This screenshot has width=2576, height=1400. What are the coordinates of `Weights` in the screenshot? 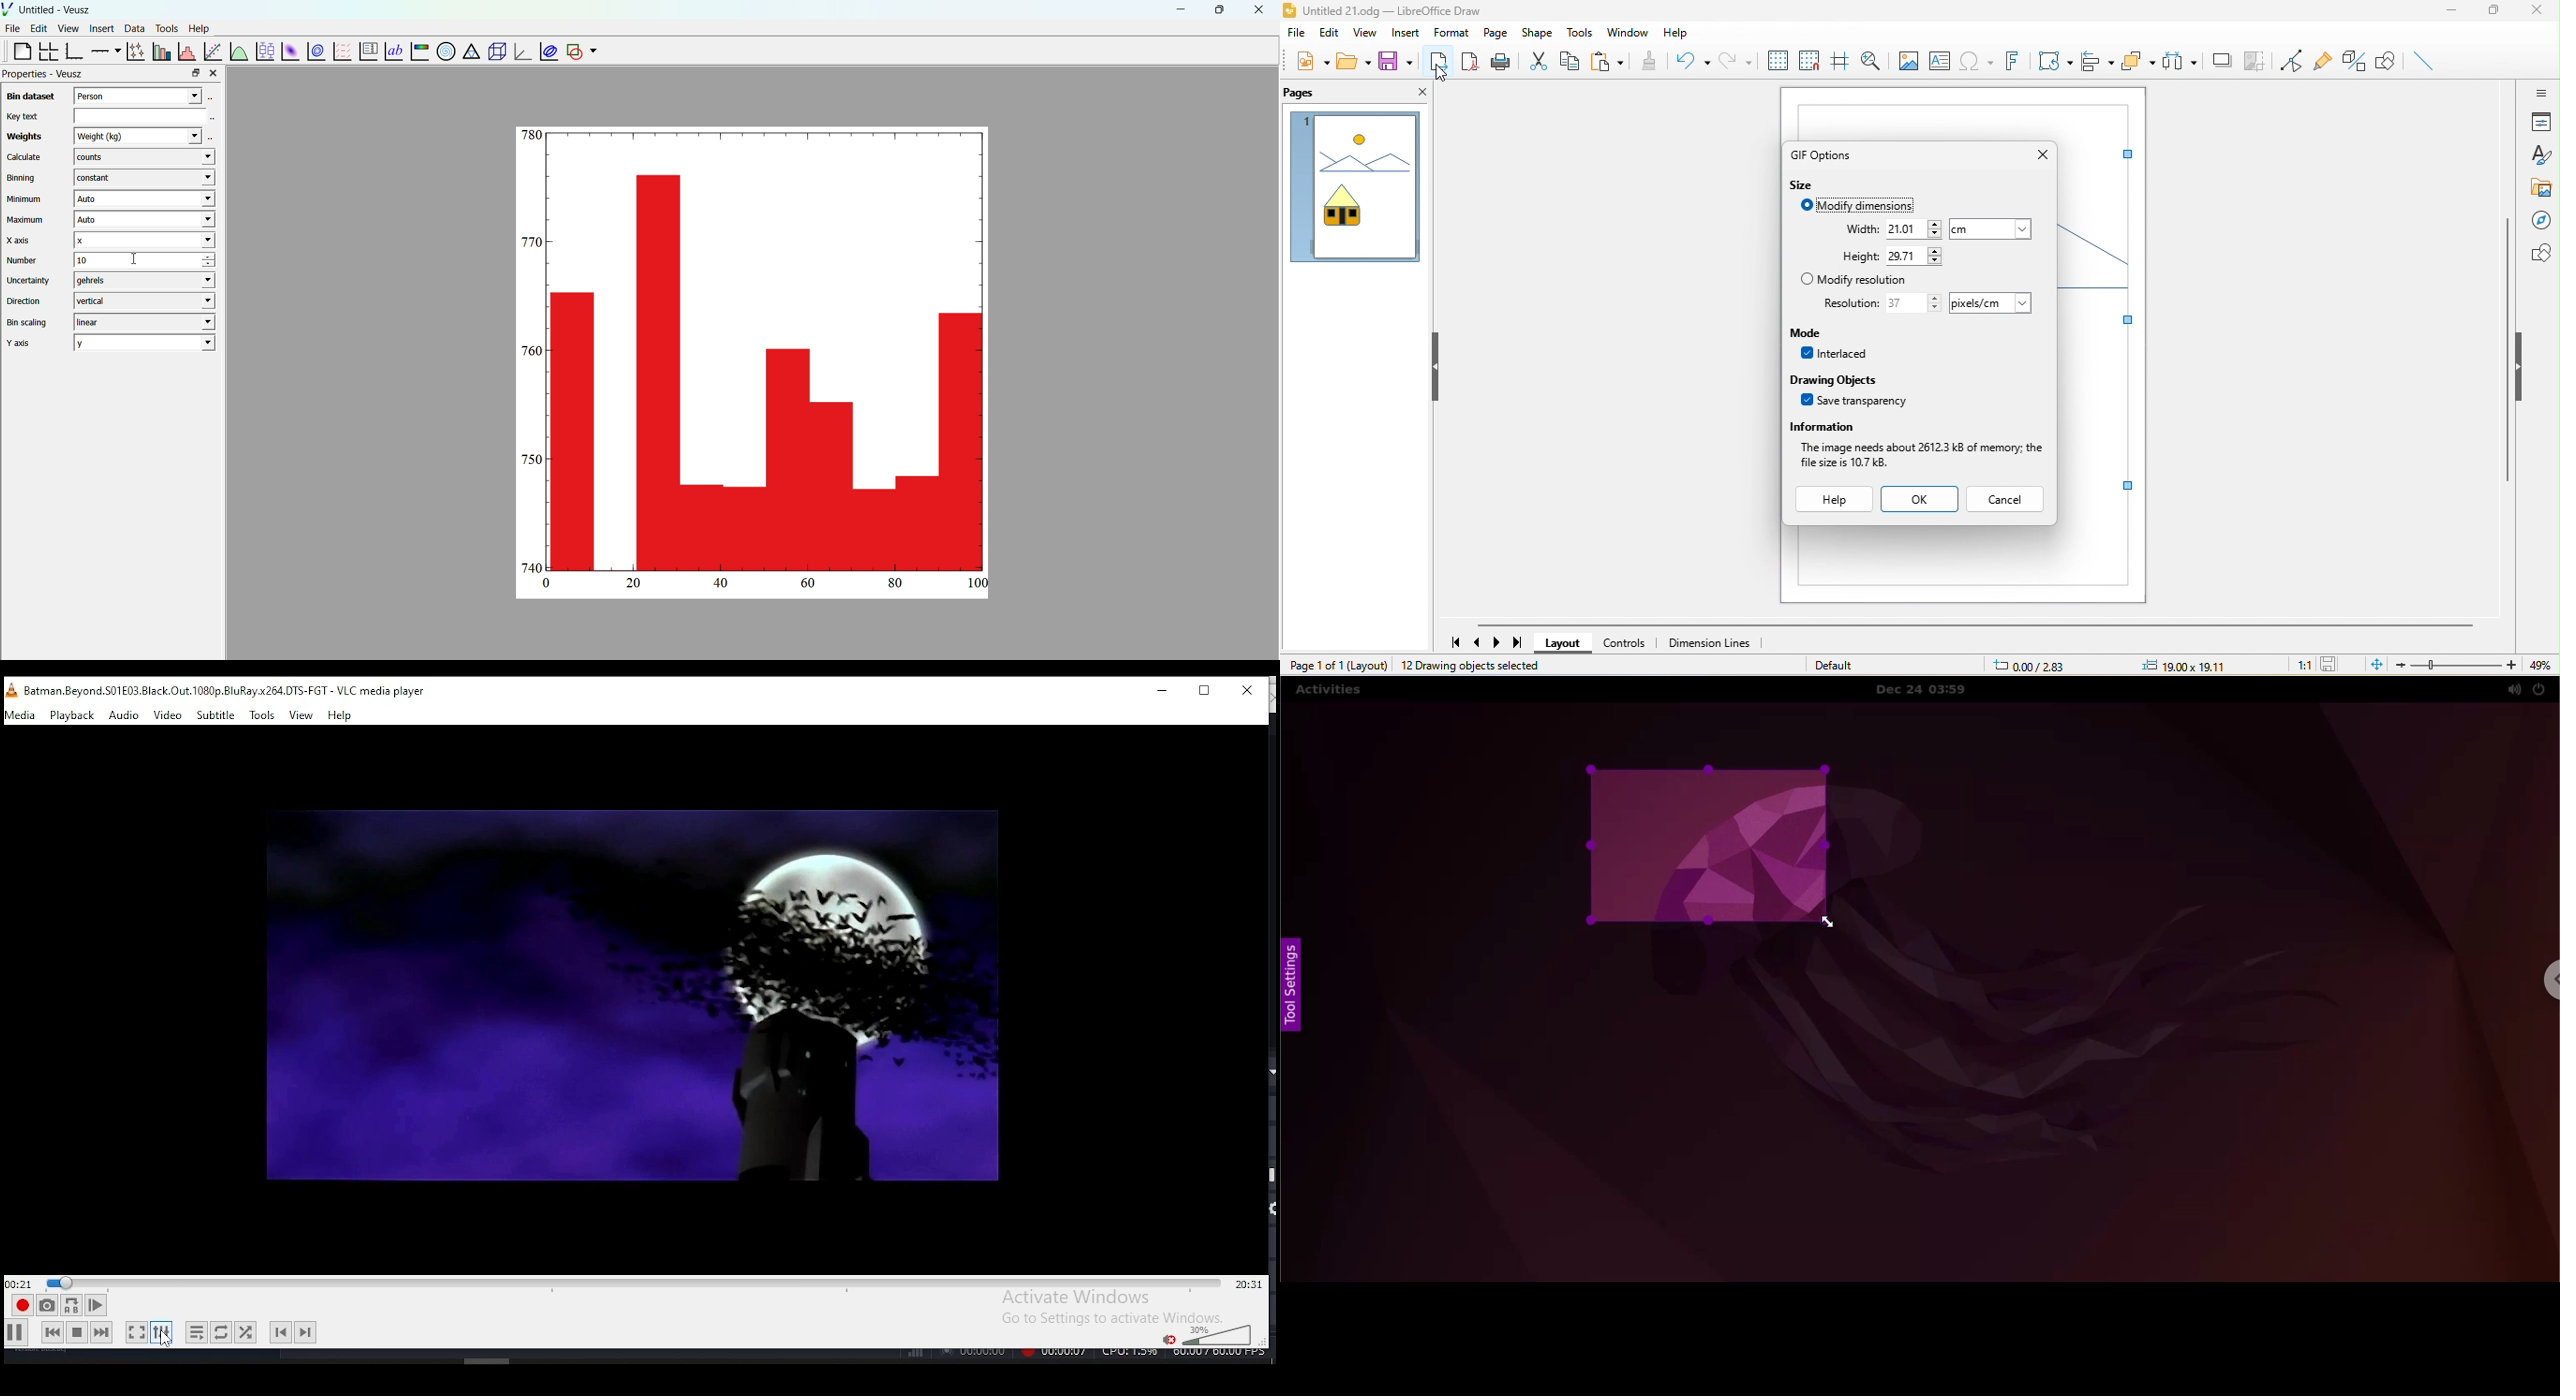 It's located at (22, 137).